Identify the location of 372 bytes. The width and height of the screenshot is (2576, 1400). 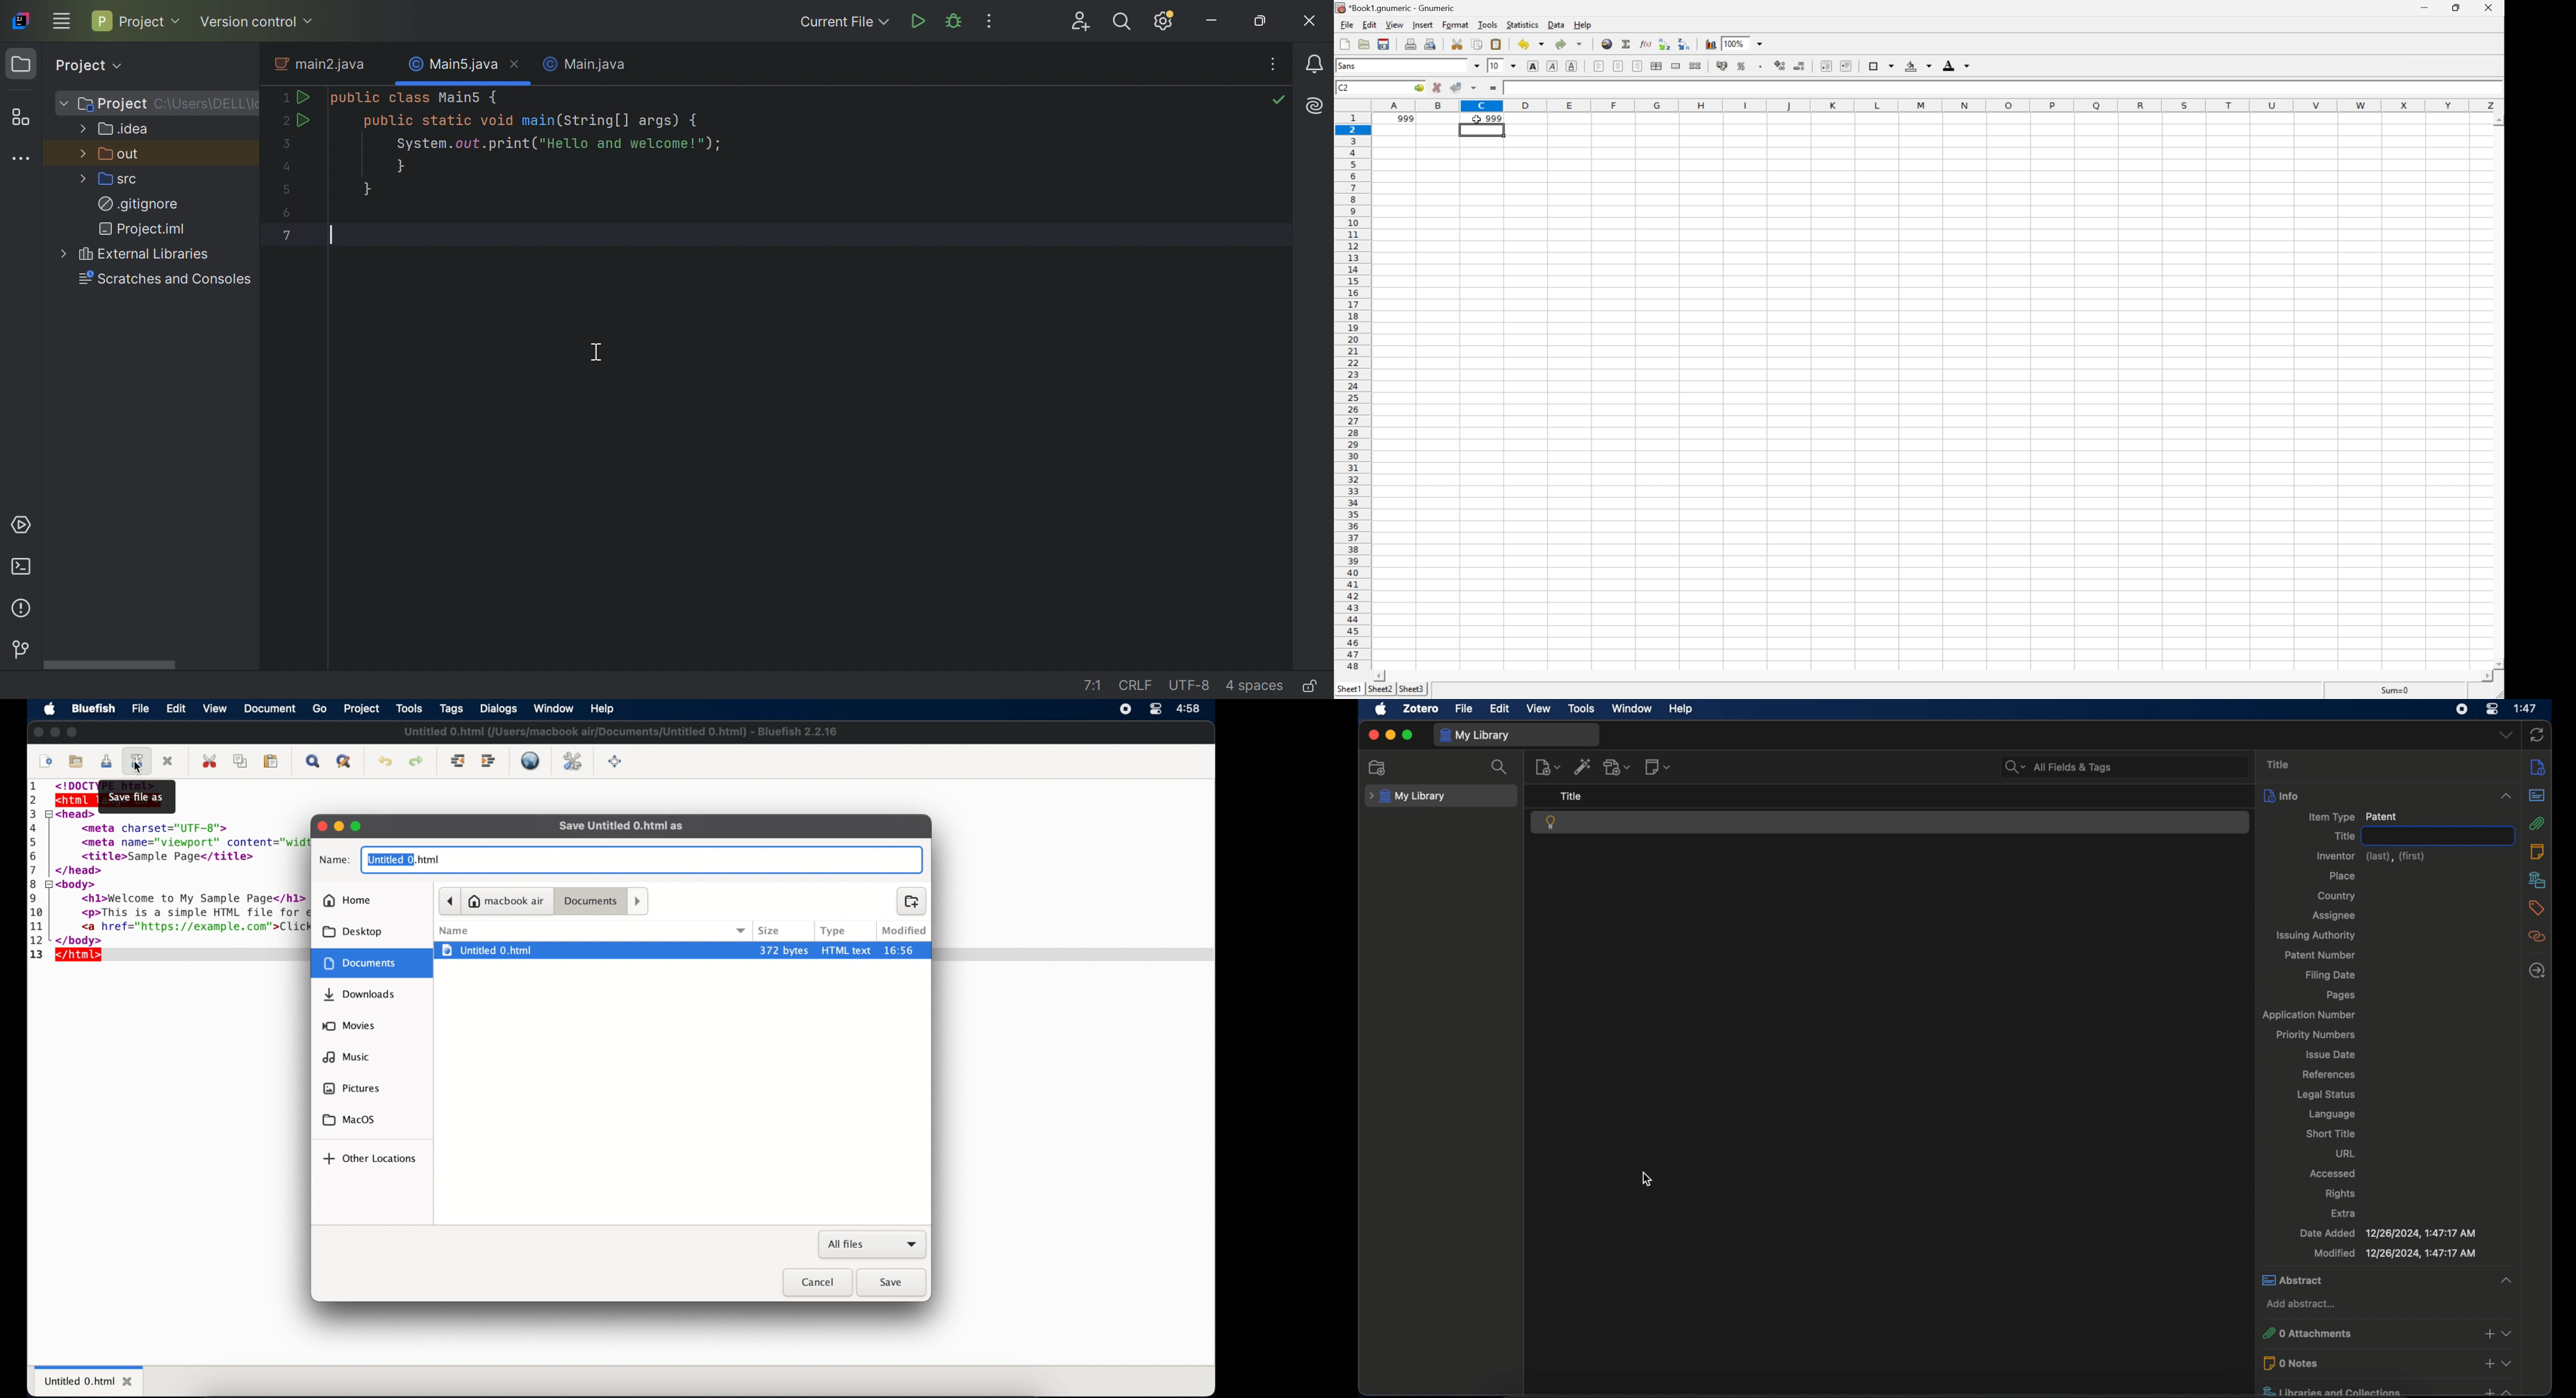
(784, 950).